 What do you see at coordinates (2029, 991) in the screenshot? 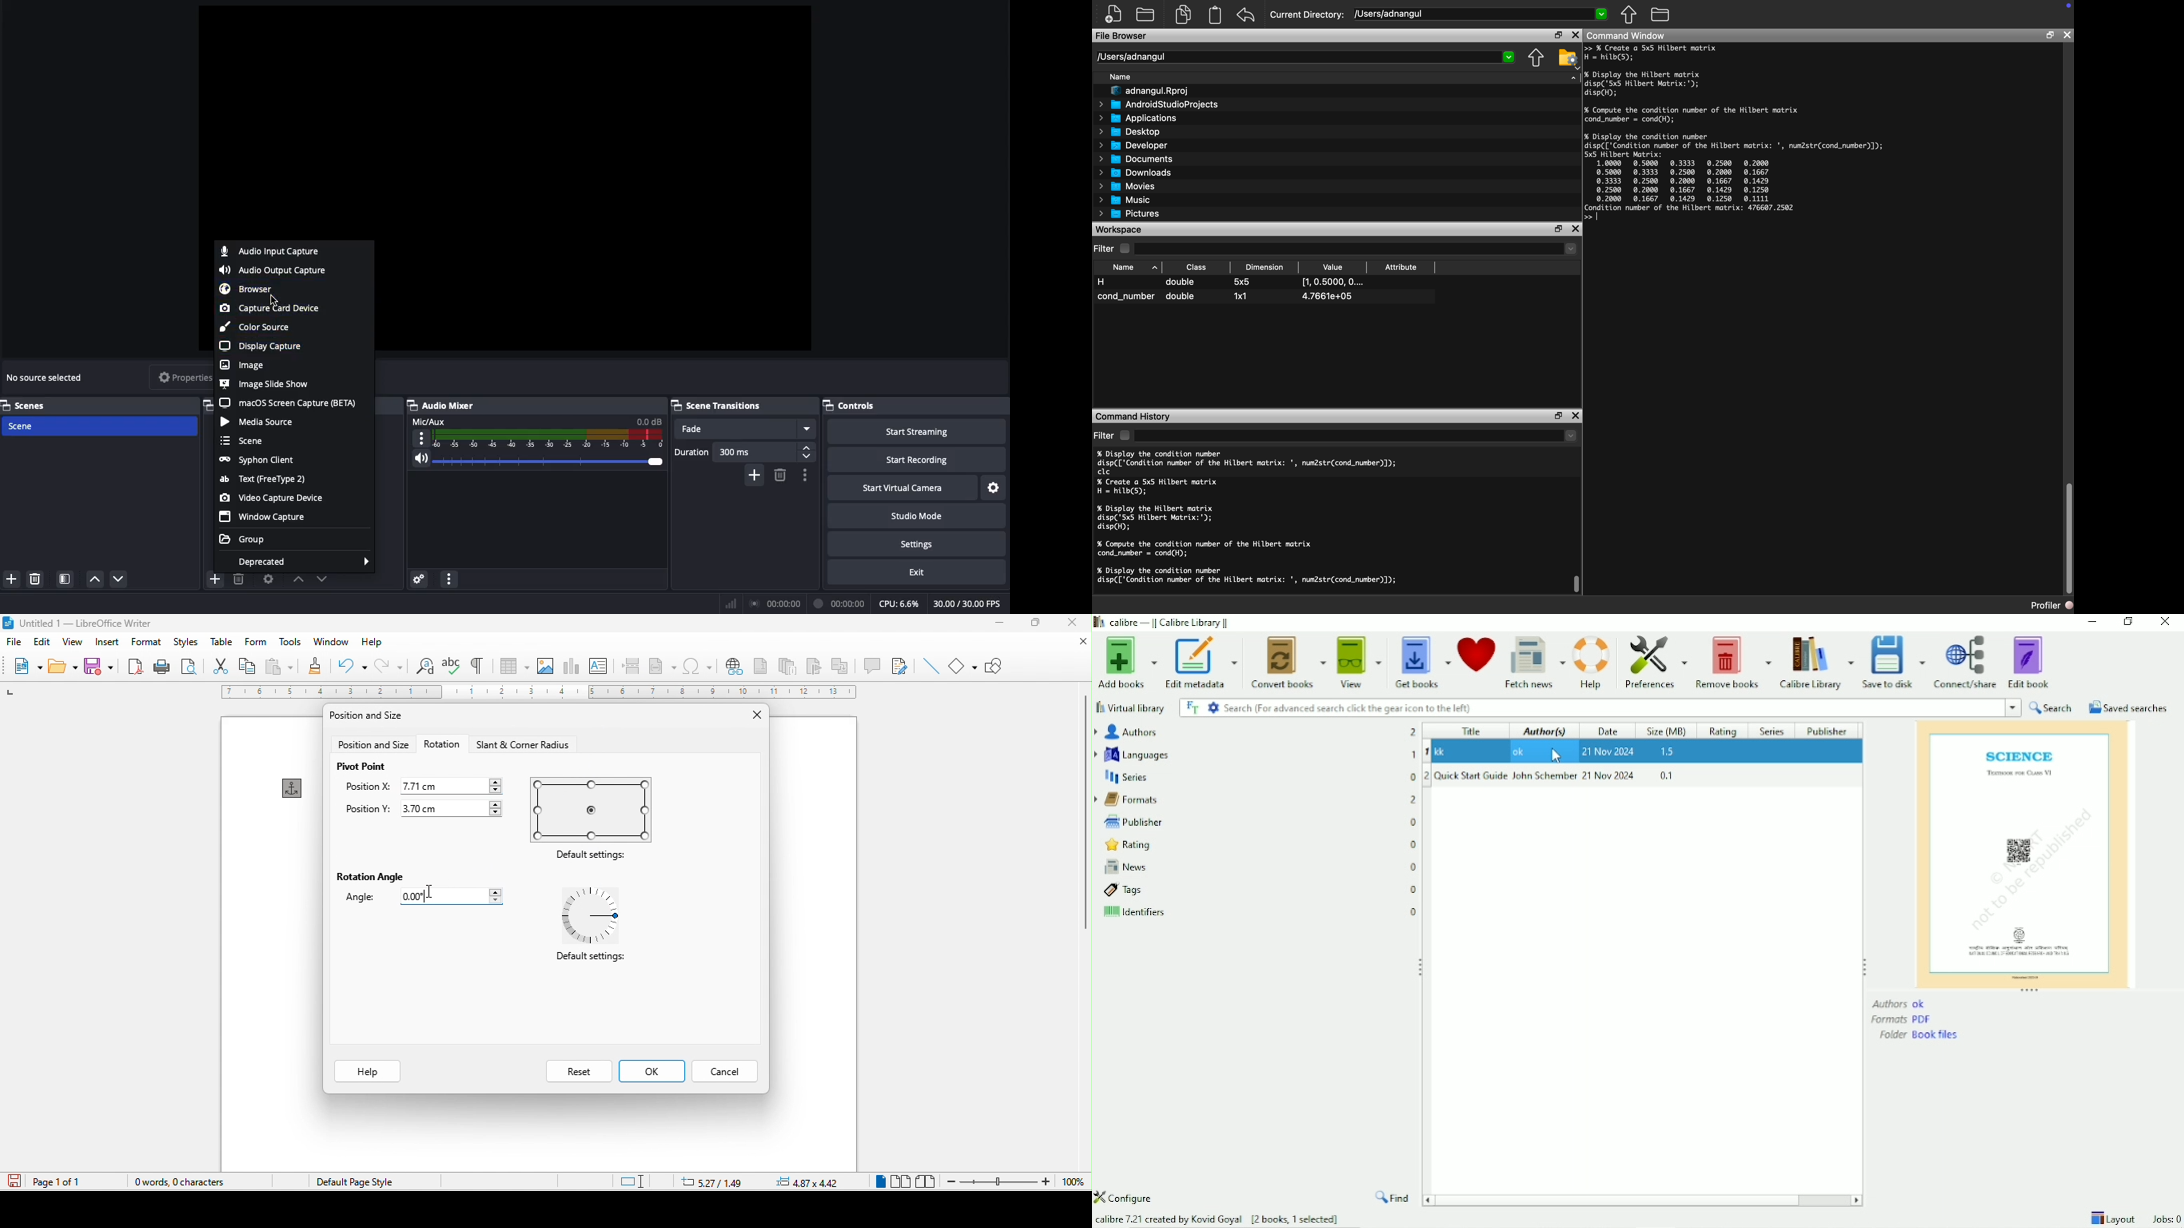
I see `Resize` at bounding box center [2029, 991].